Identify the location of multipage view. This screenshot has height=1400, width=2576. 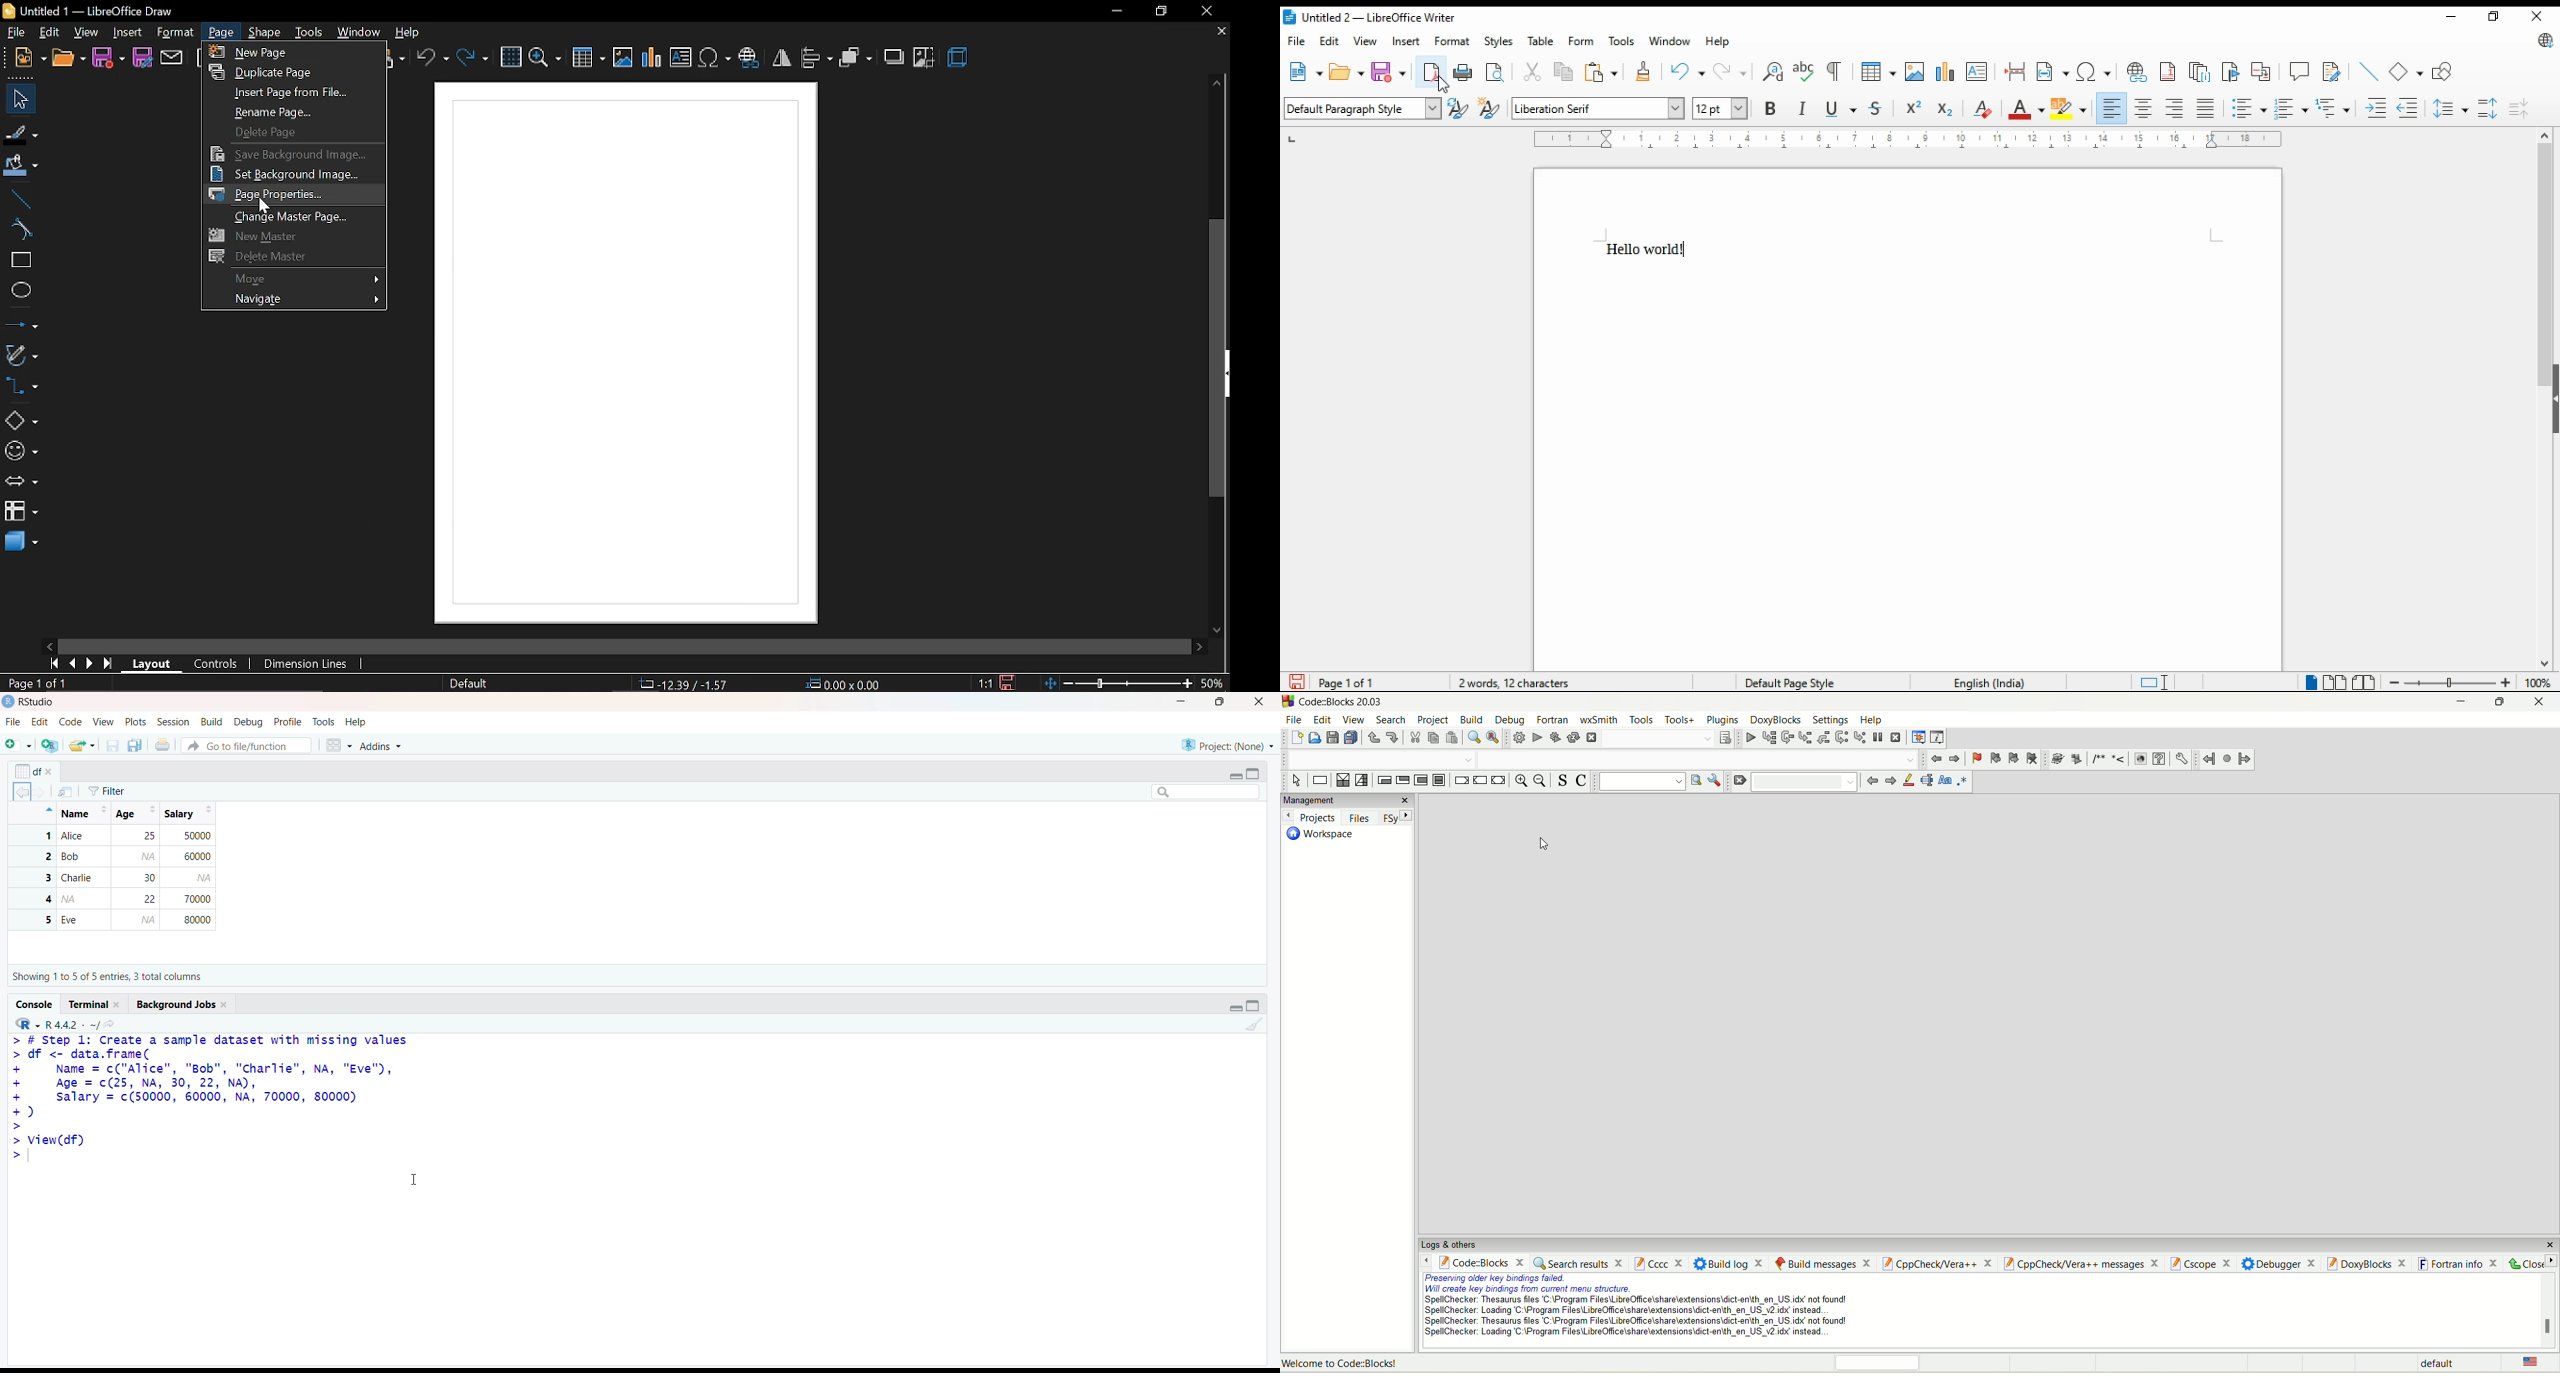
(2336, 682).